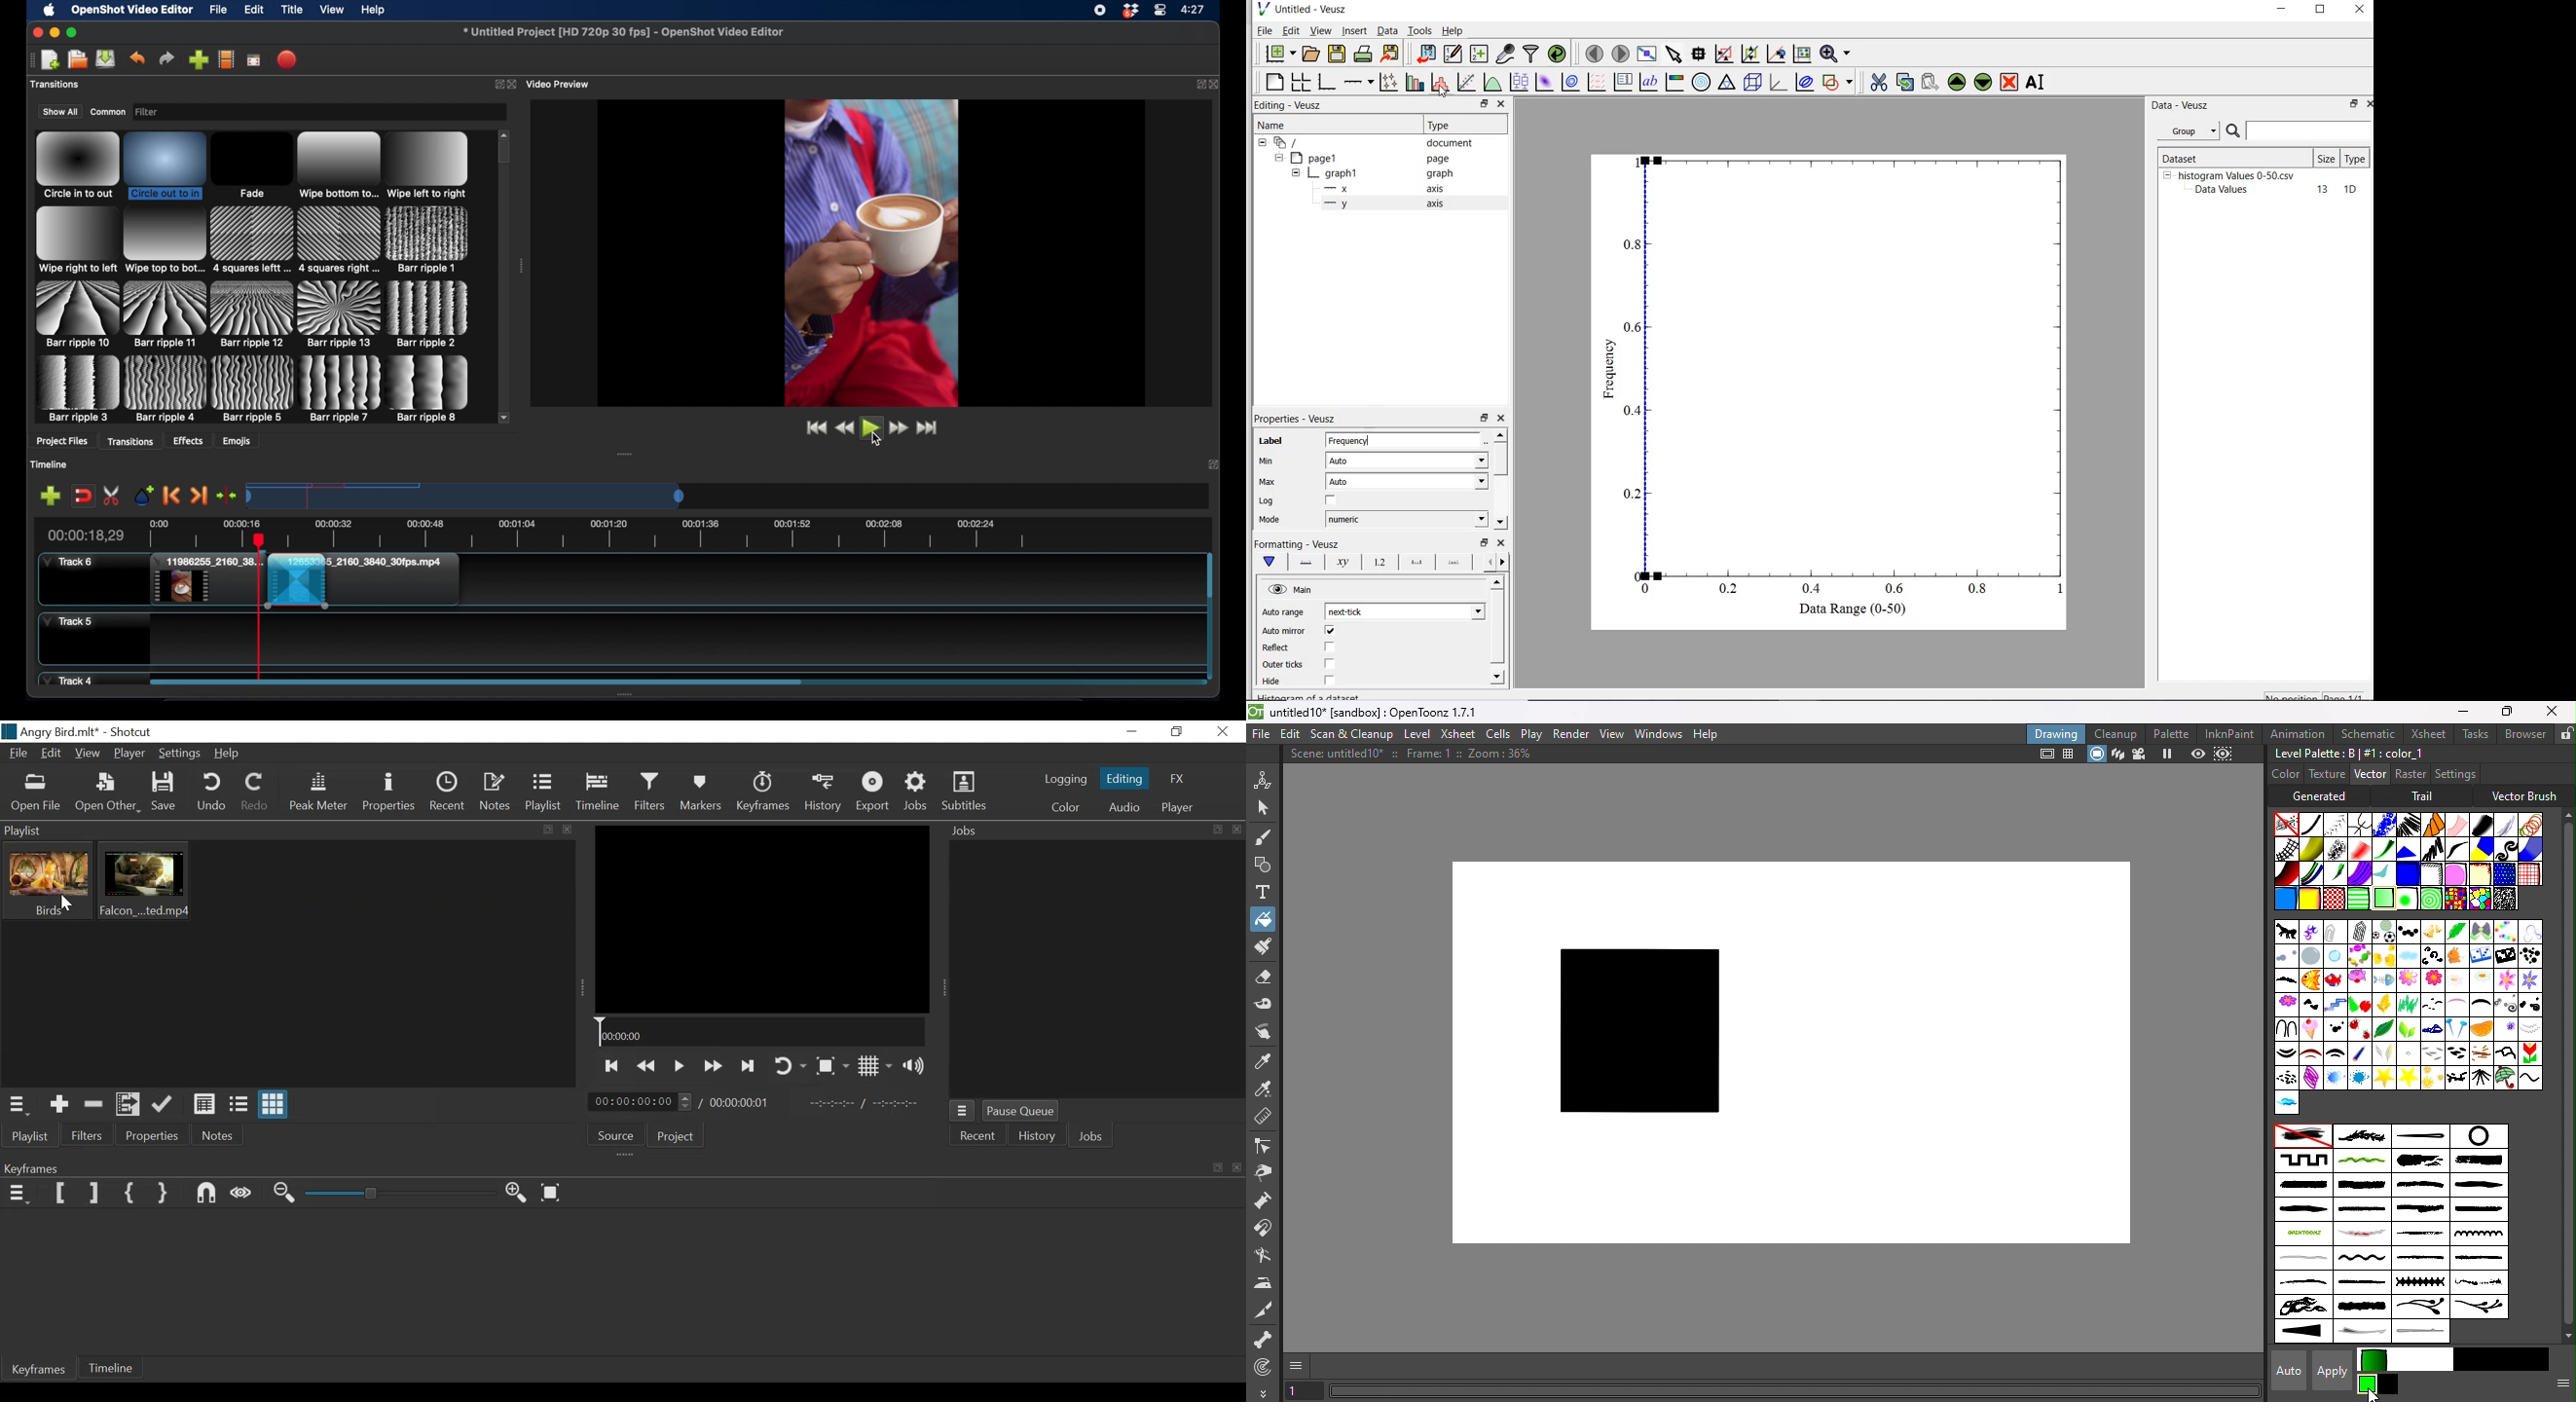 The image size is (2576, 1428). What do you see at coordinates (835, 1065) in the screenshot?
I see `Toggle Zoom` at bounding box center [835, 1065].